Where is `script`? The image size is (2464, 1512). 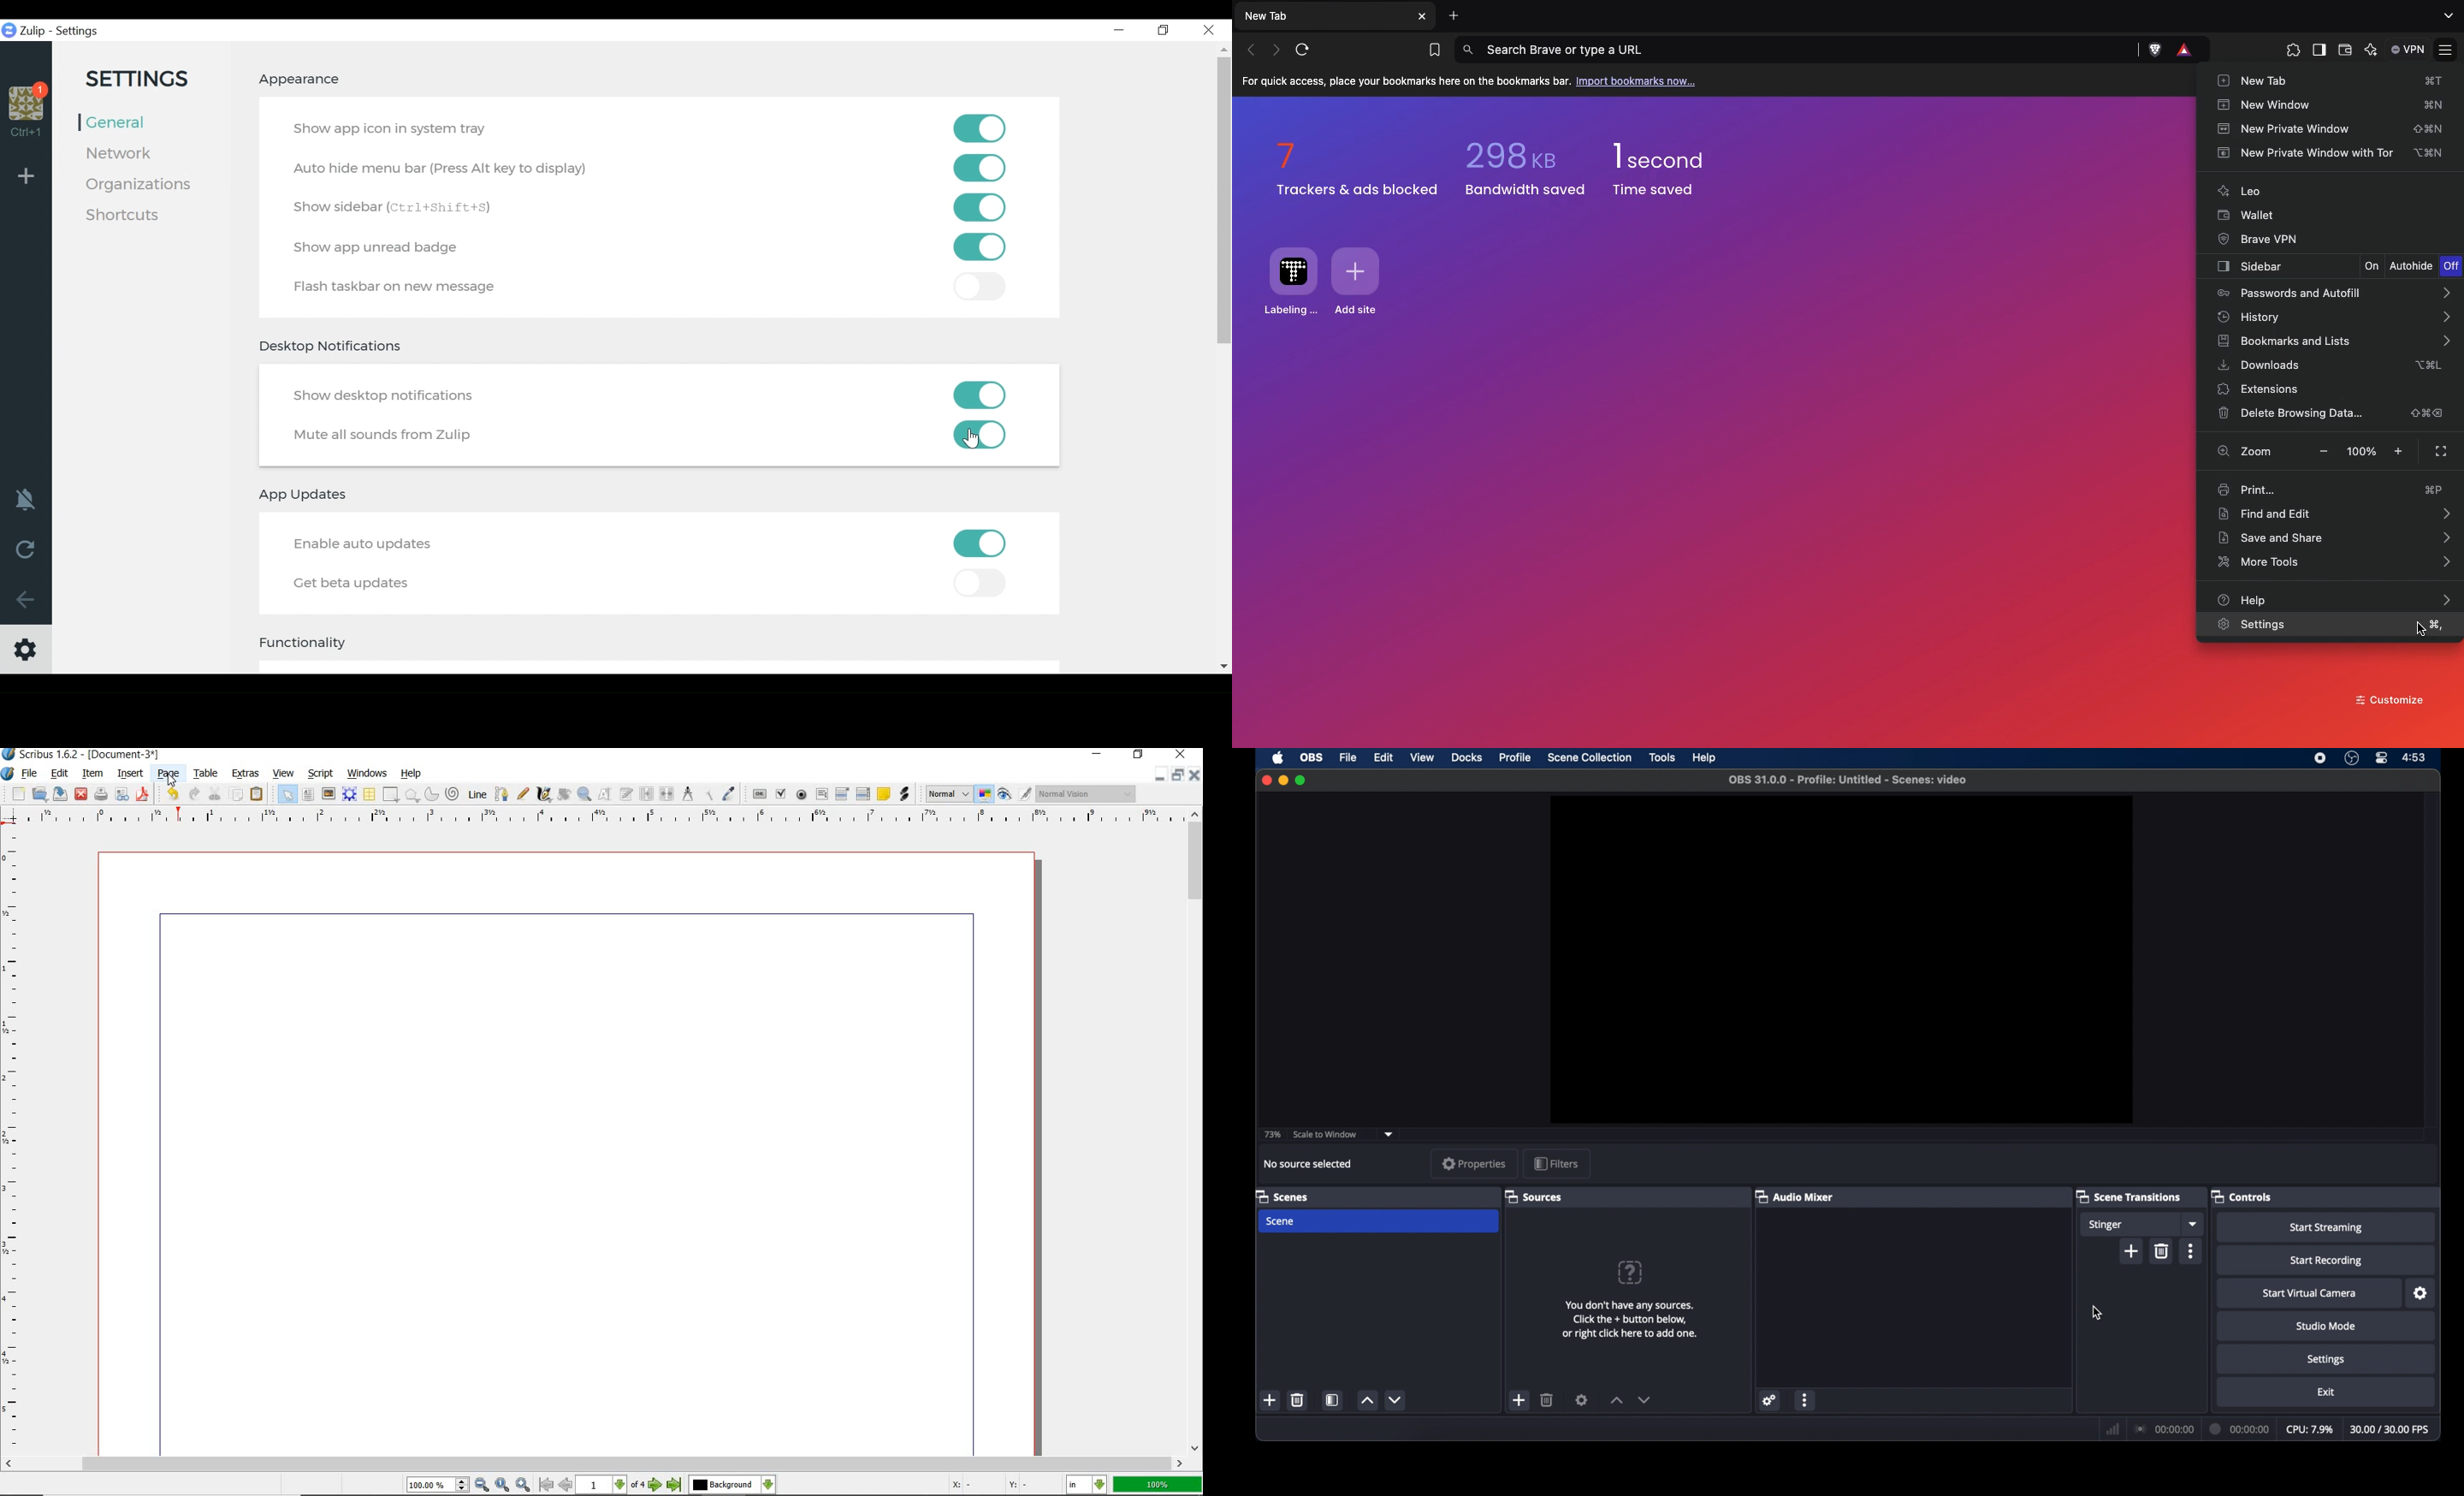 script is located at coordinates (322, 775).